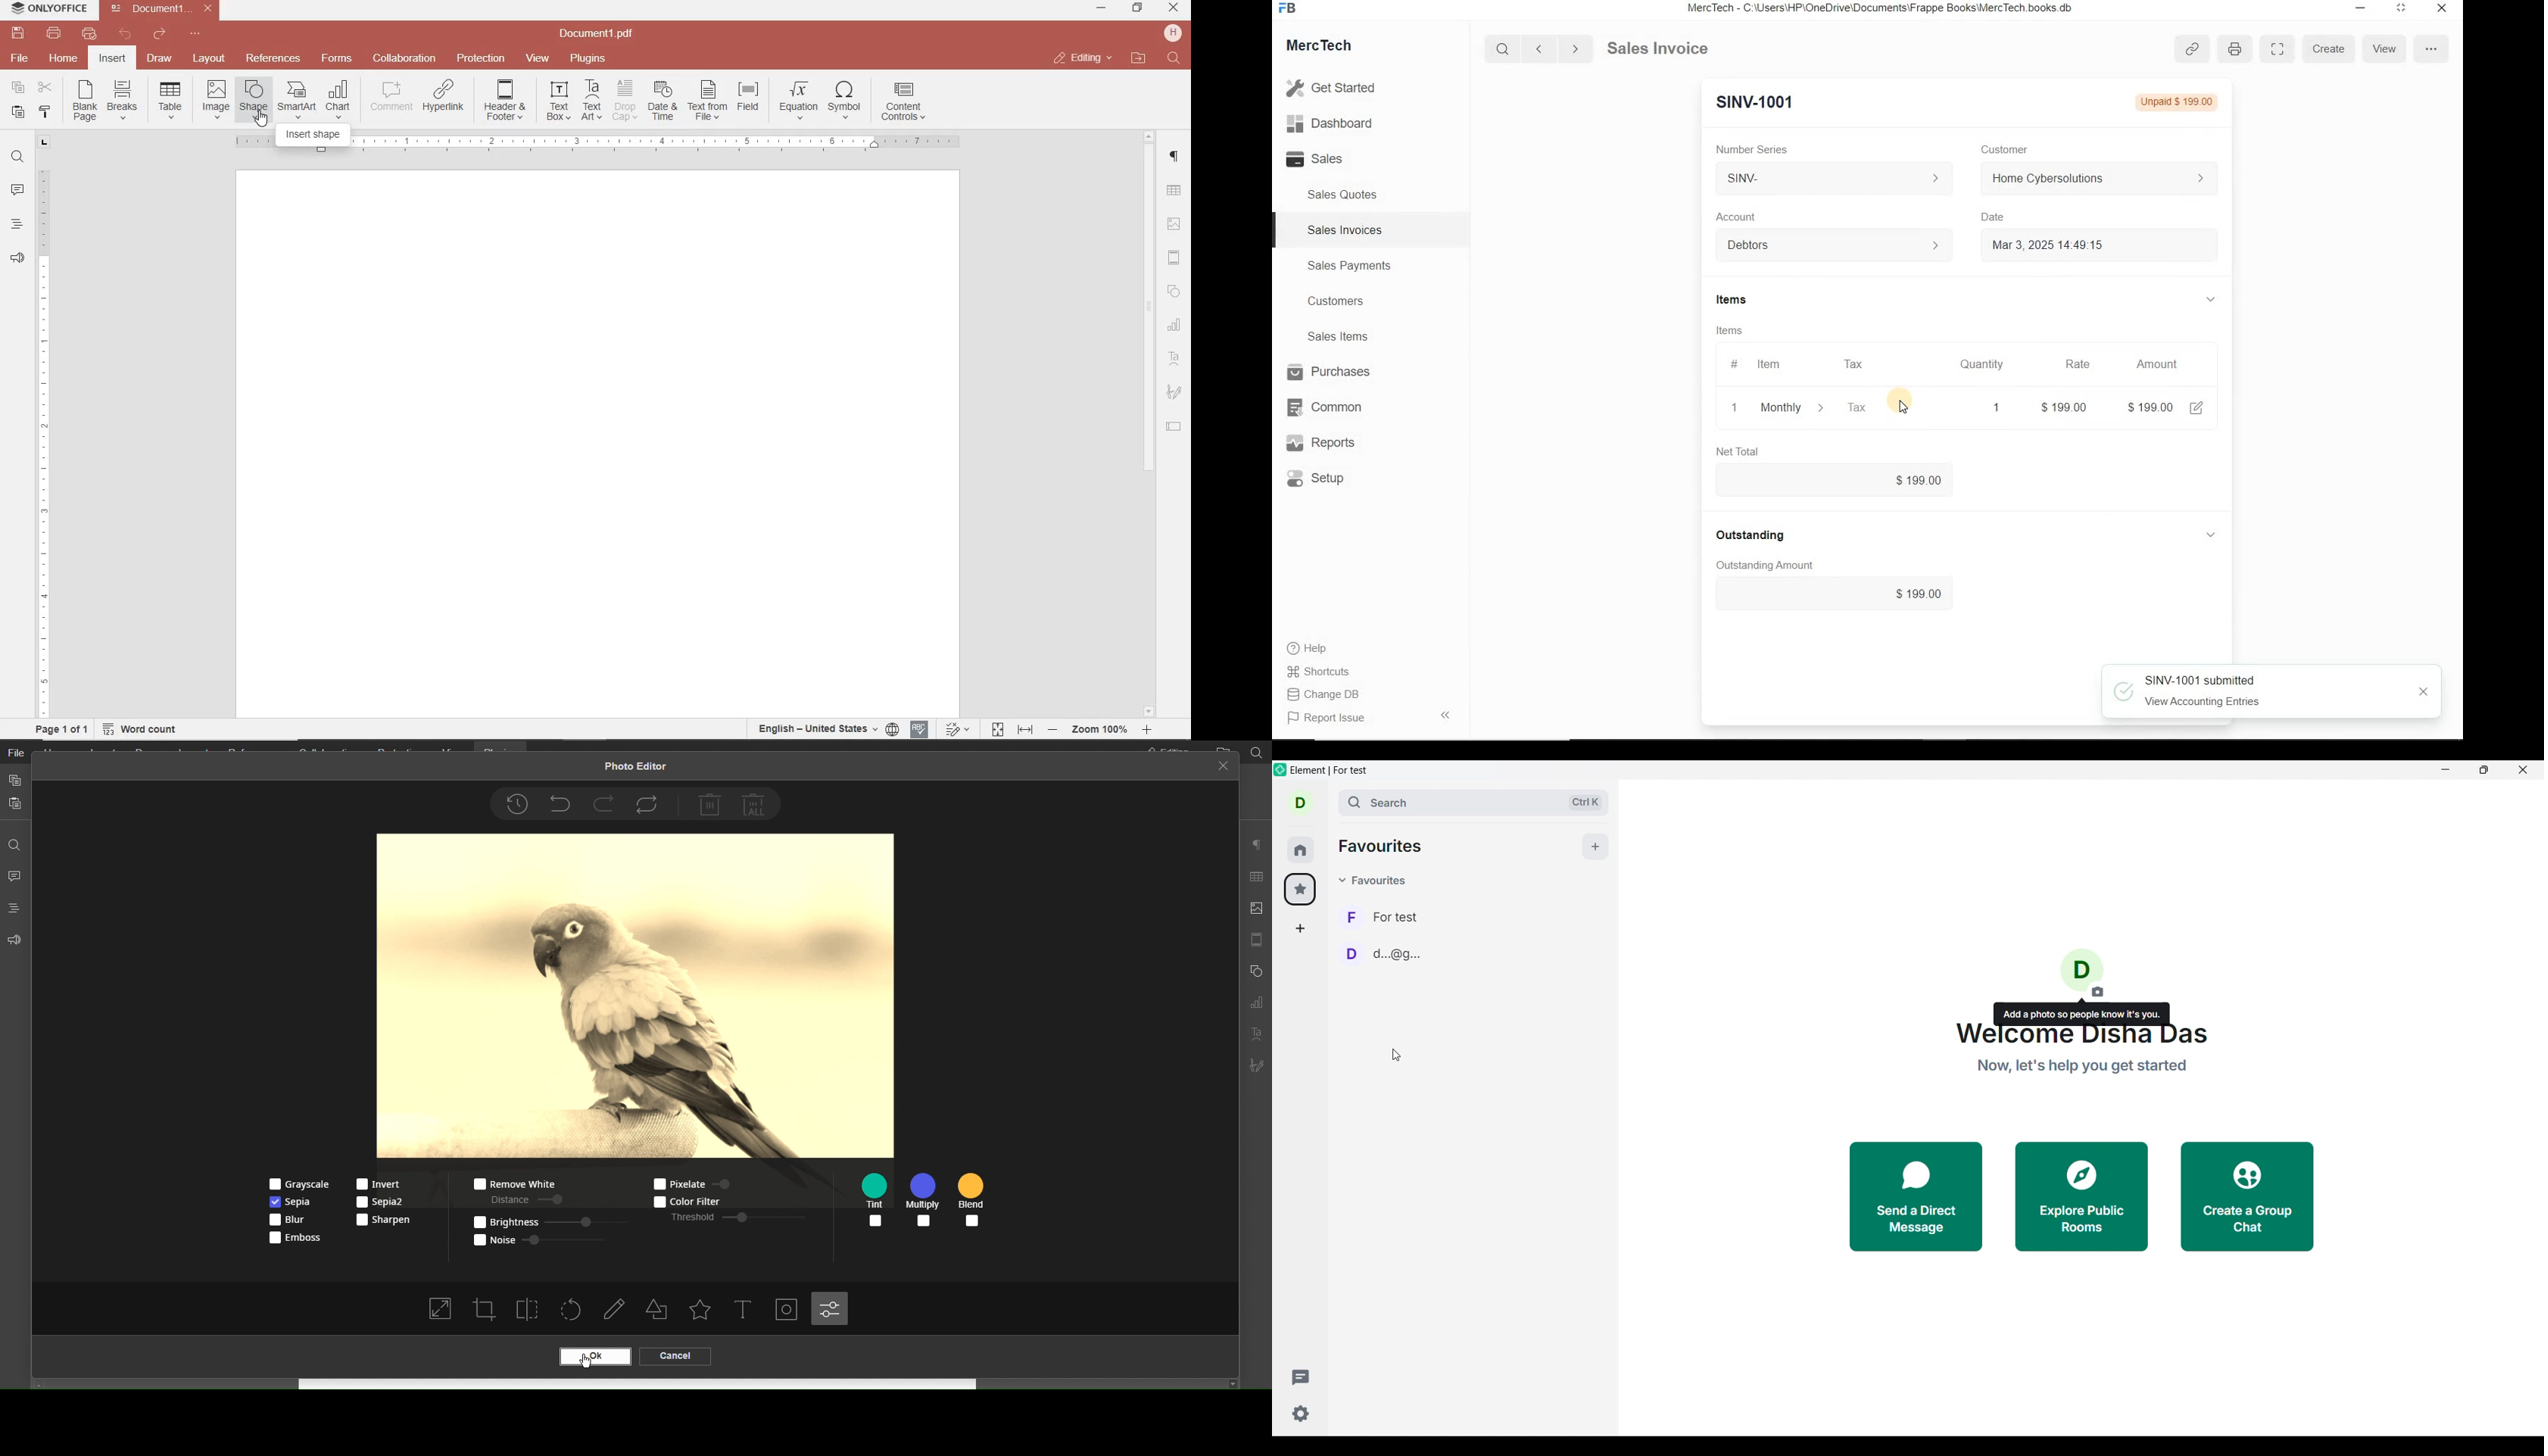 The width and height of the screenshot is (2548, 1456). I want to click on ADD HYPERLINK, so click(445, 99).